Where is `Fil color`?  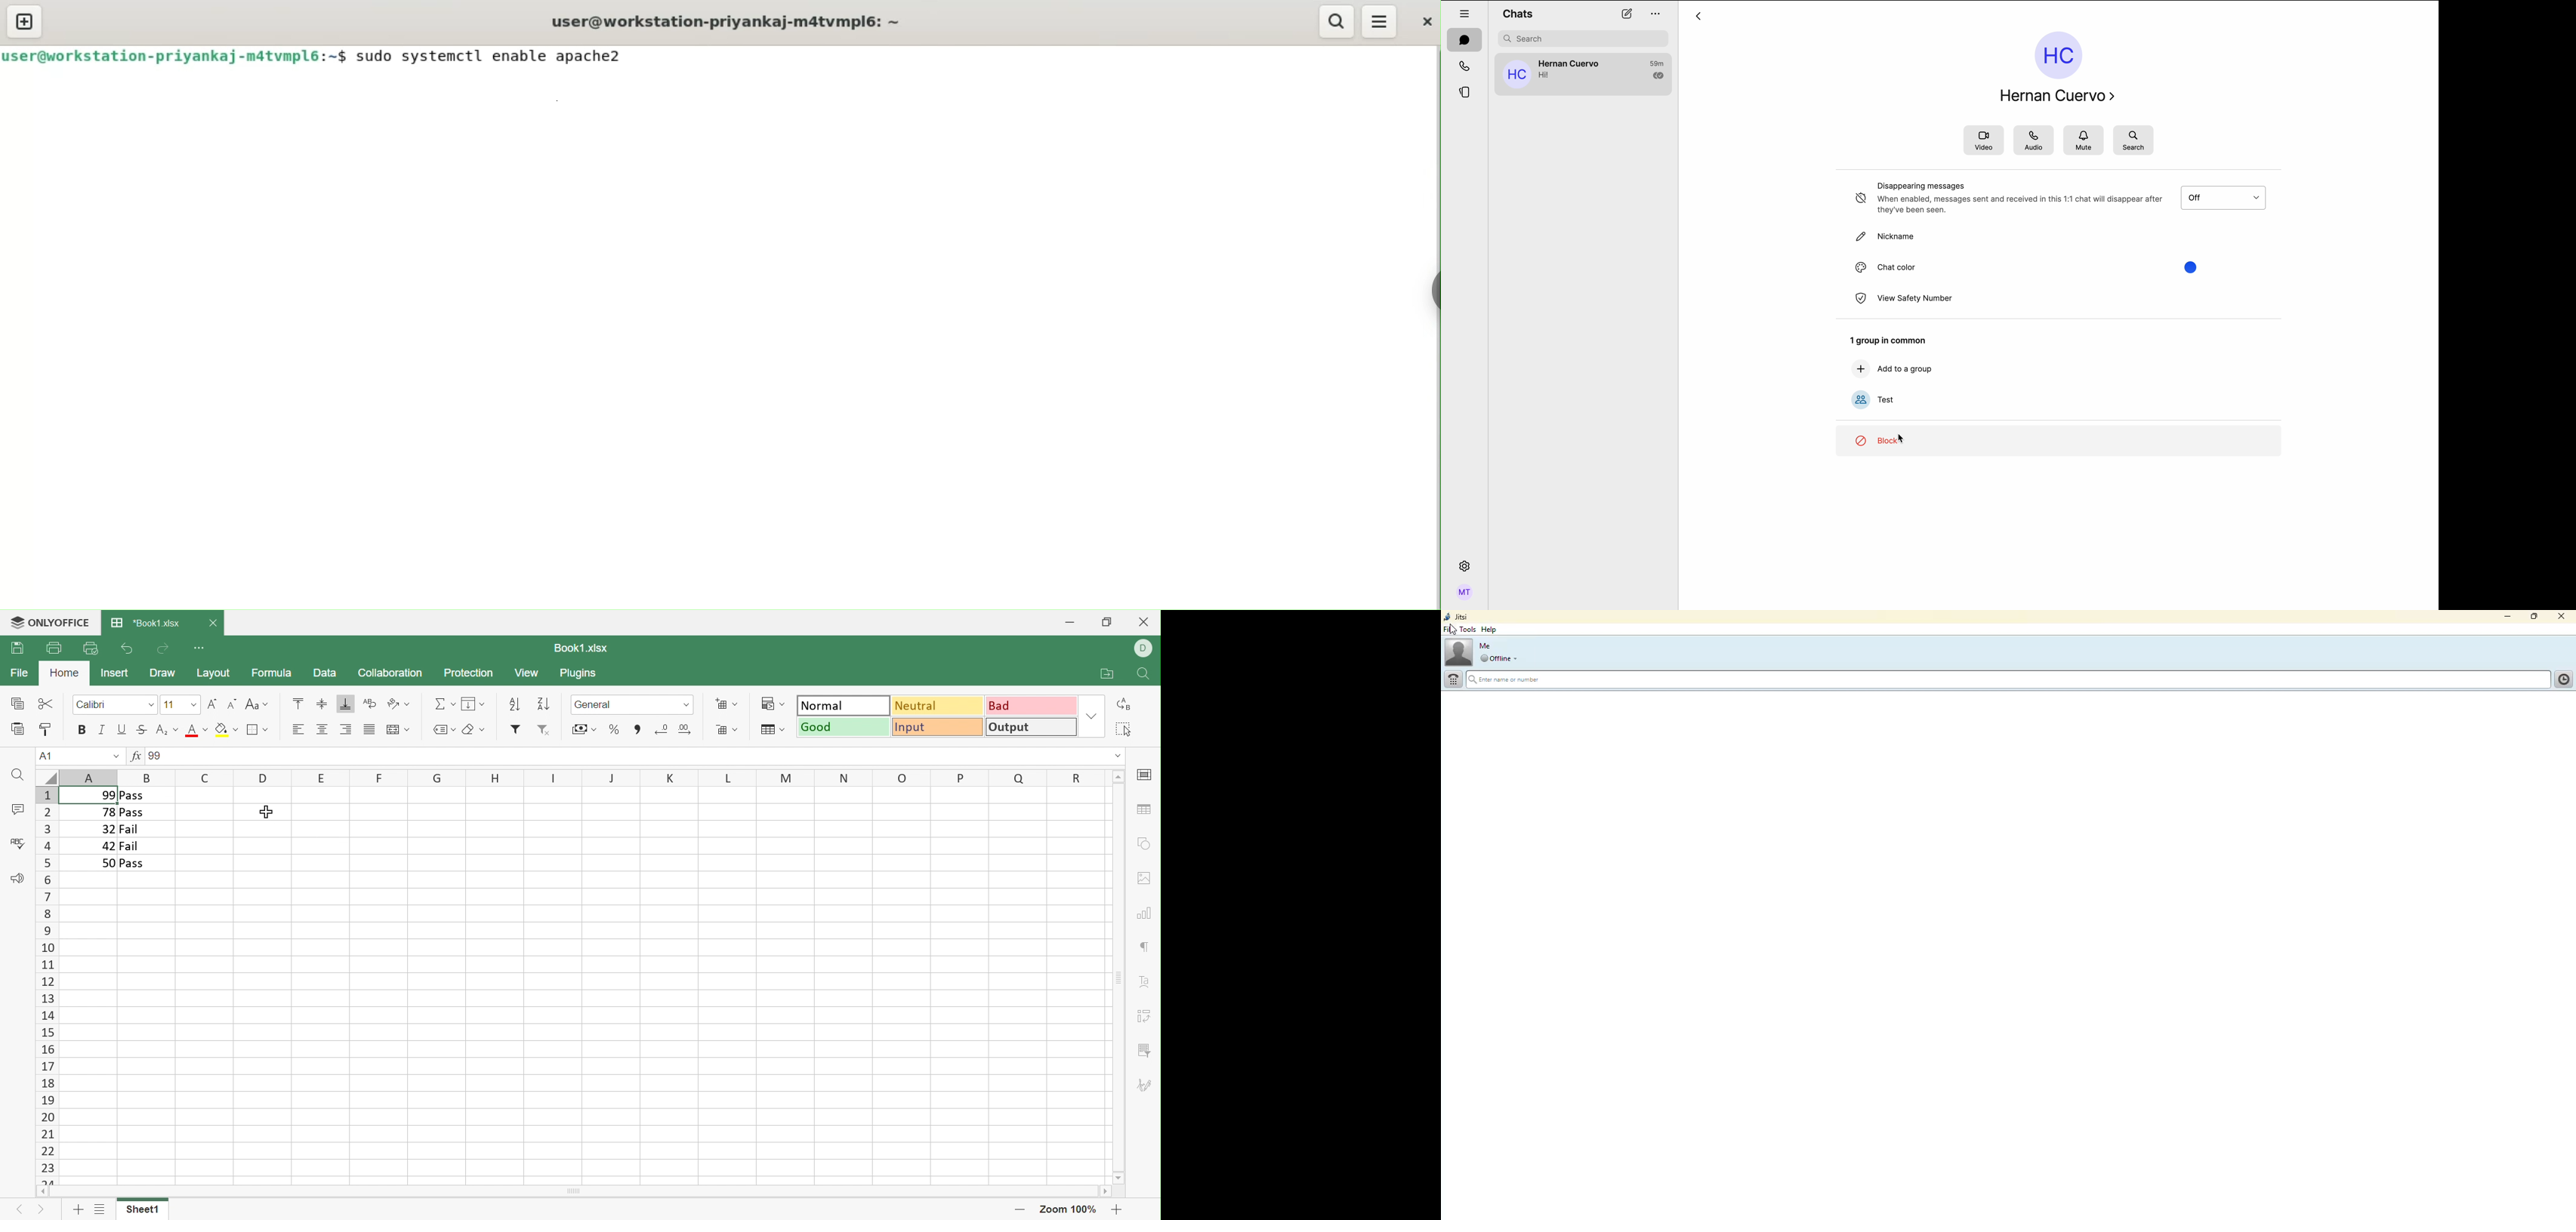
Fil color is located at coordinates (226, 729).